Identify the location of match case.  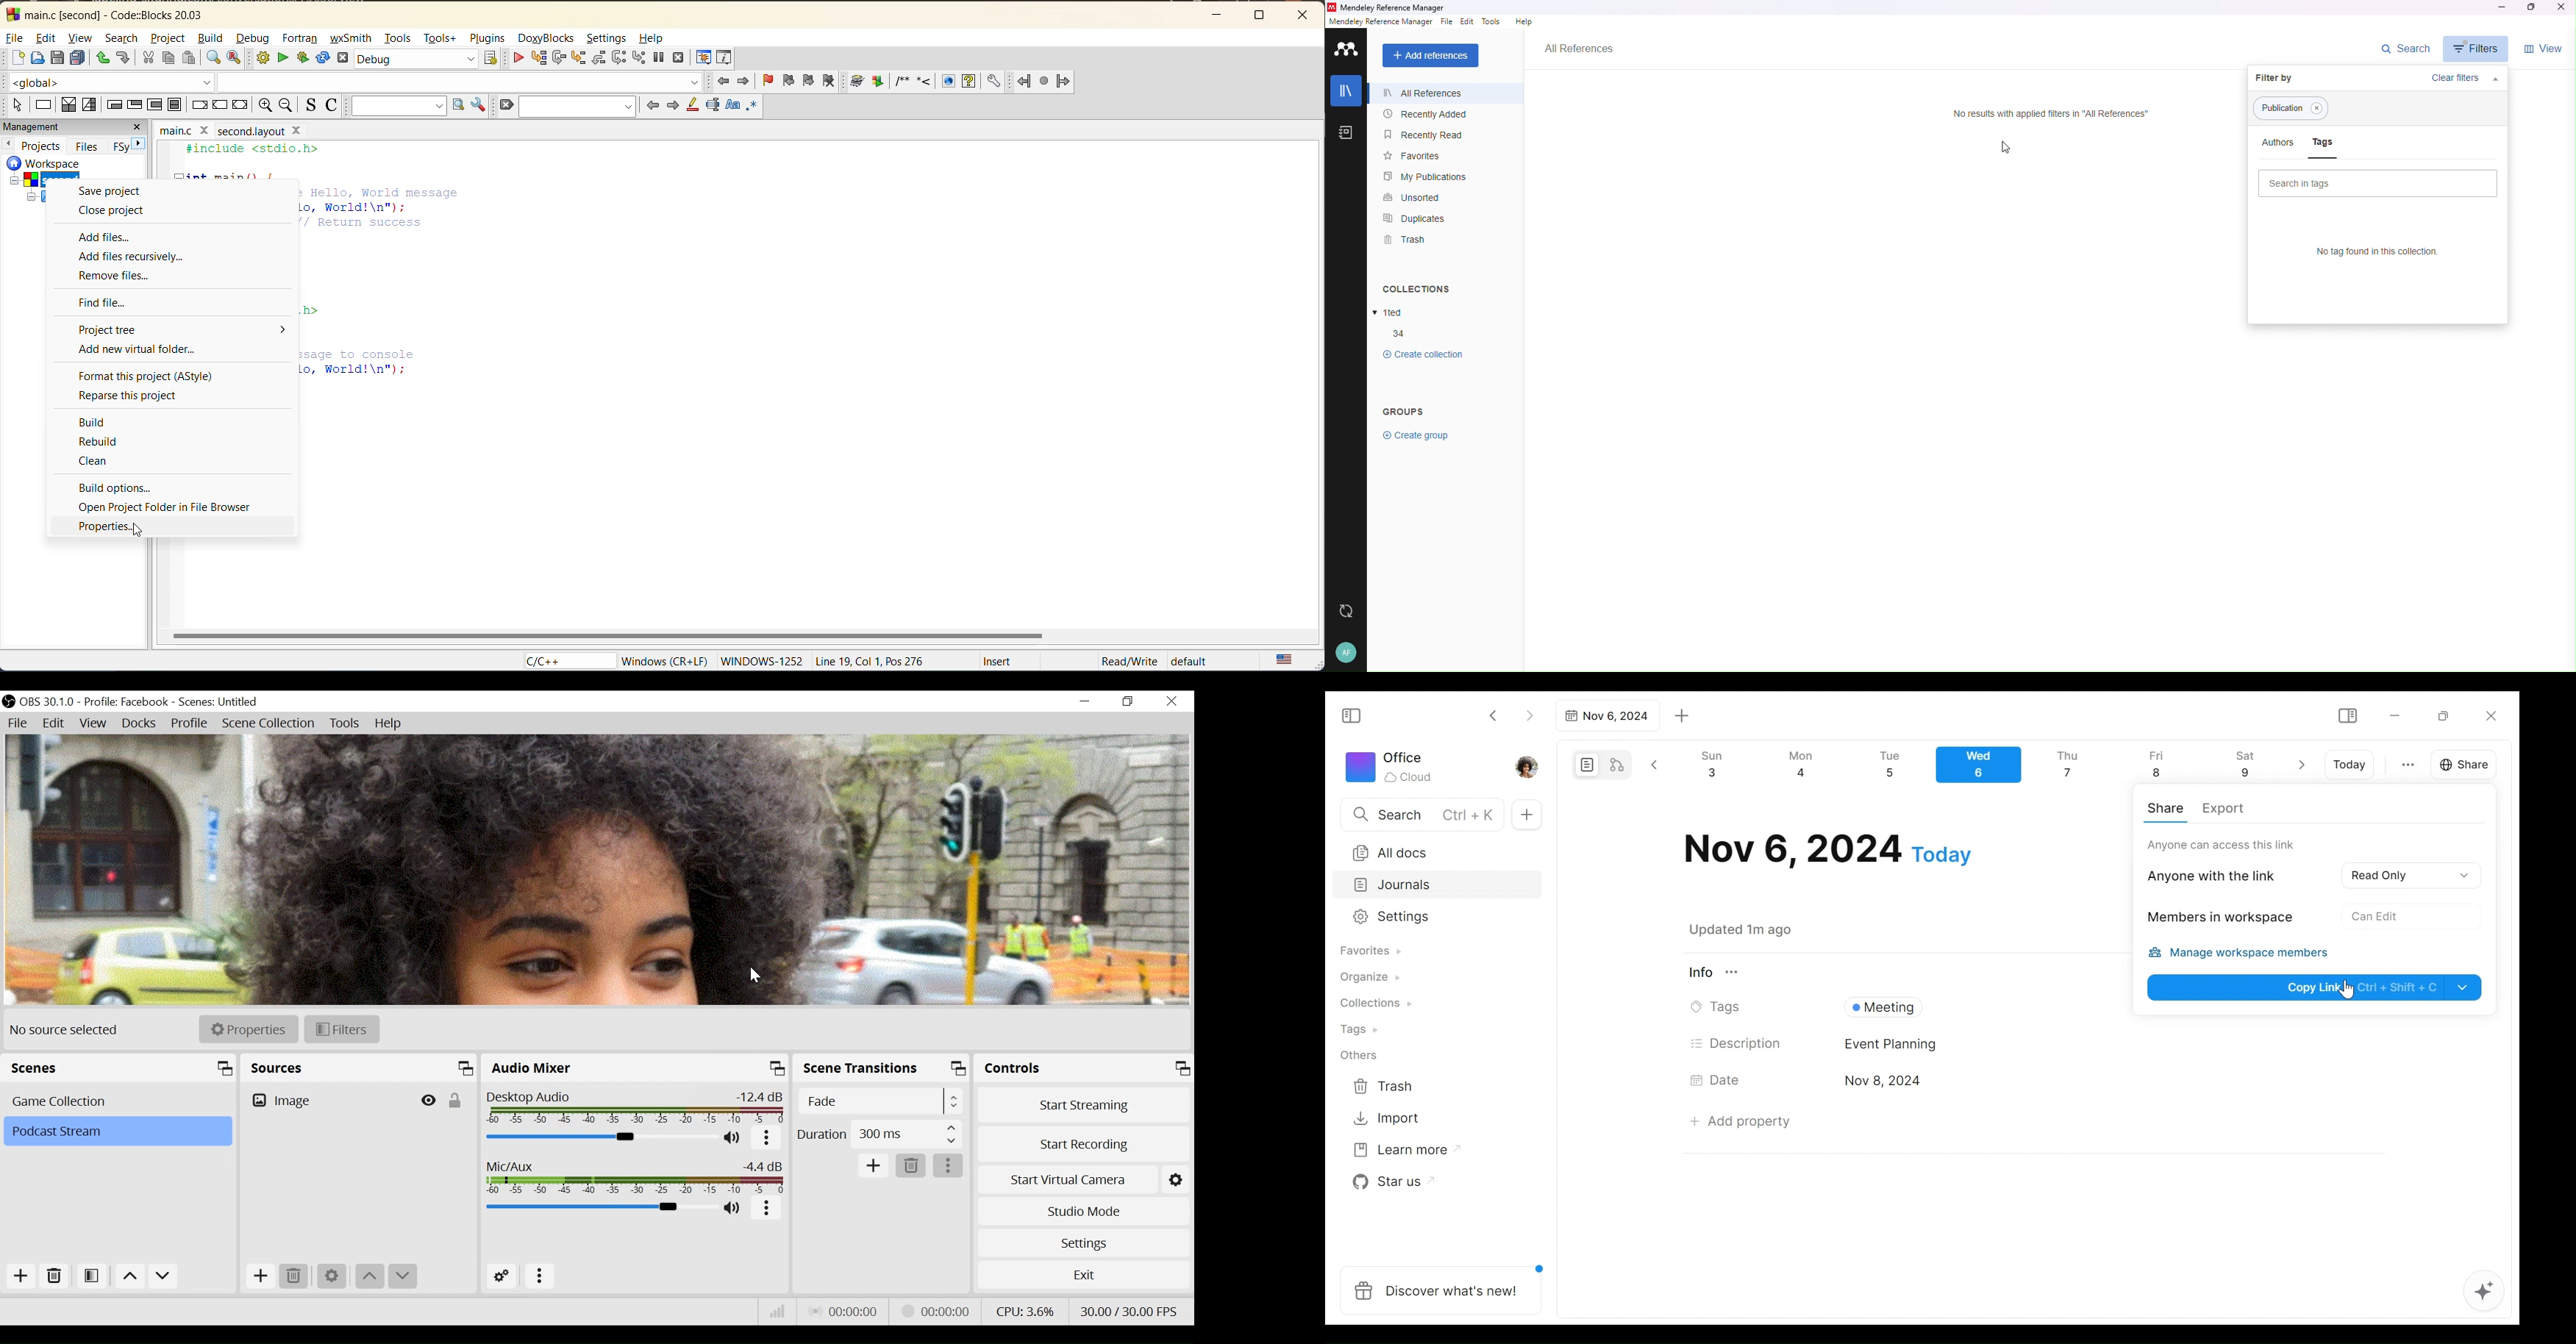
(735, 106).